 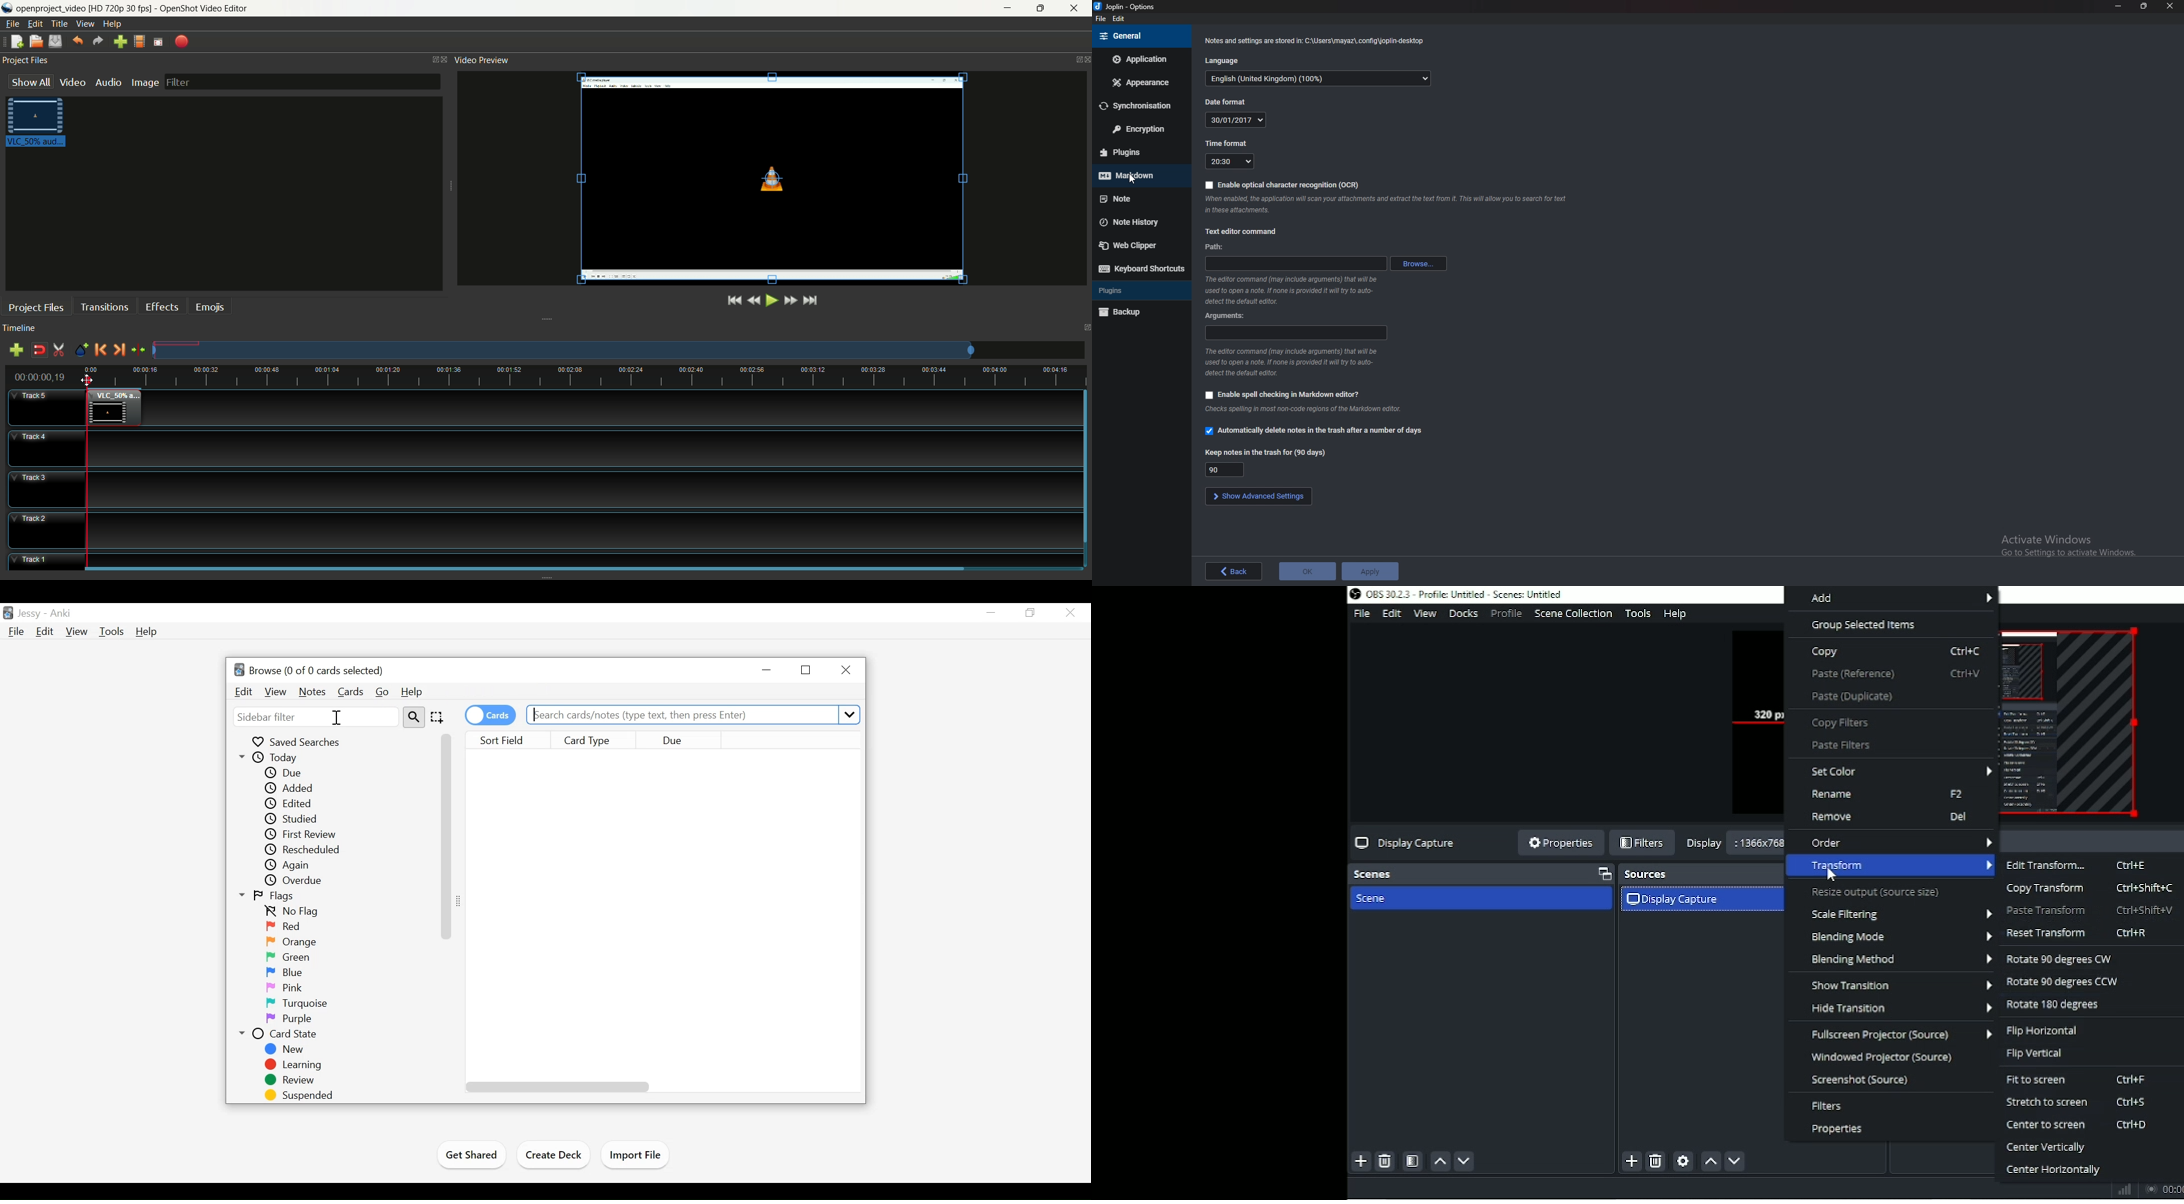 What do you see at coordinates (1314, 432) in the screenshot?
I see `Automatically delete notes in the trash after a number of days` at bounding box center [1314, 432].